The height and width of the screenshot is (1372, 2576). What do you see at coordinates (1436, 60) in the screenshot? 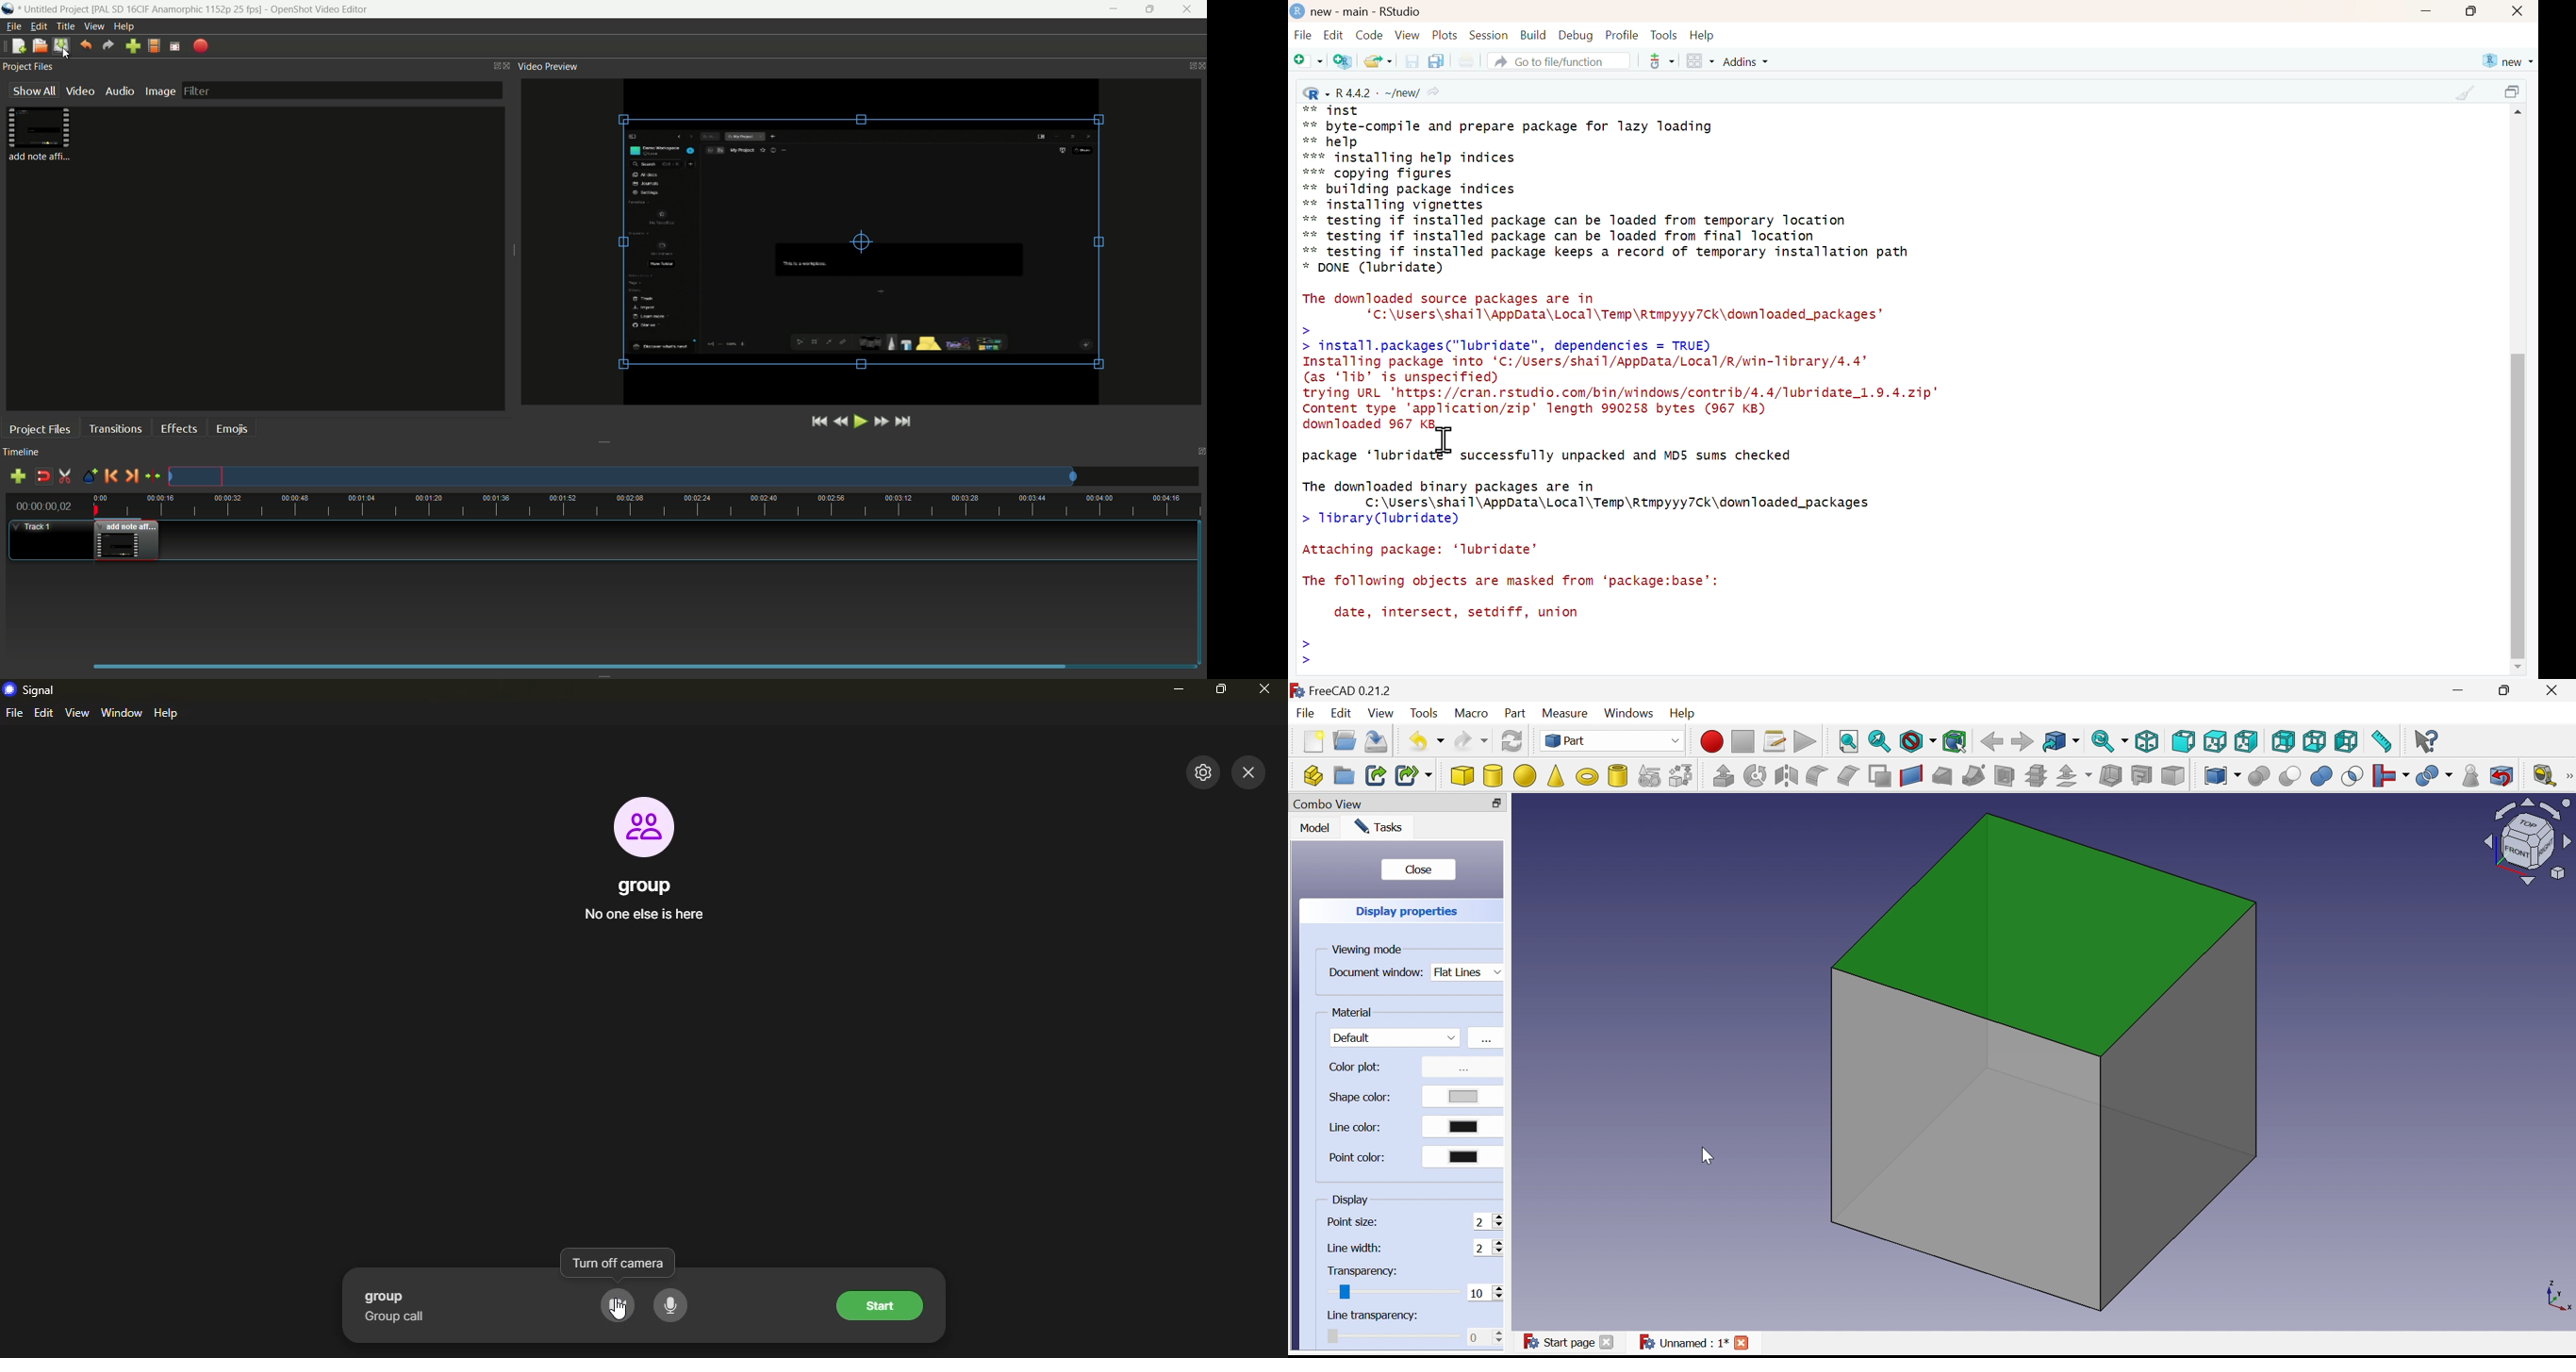
I see `save all the open documents` at bounding box center [1436, 60].